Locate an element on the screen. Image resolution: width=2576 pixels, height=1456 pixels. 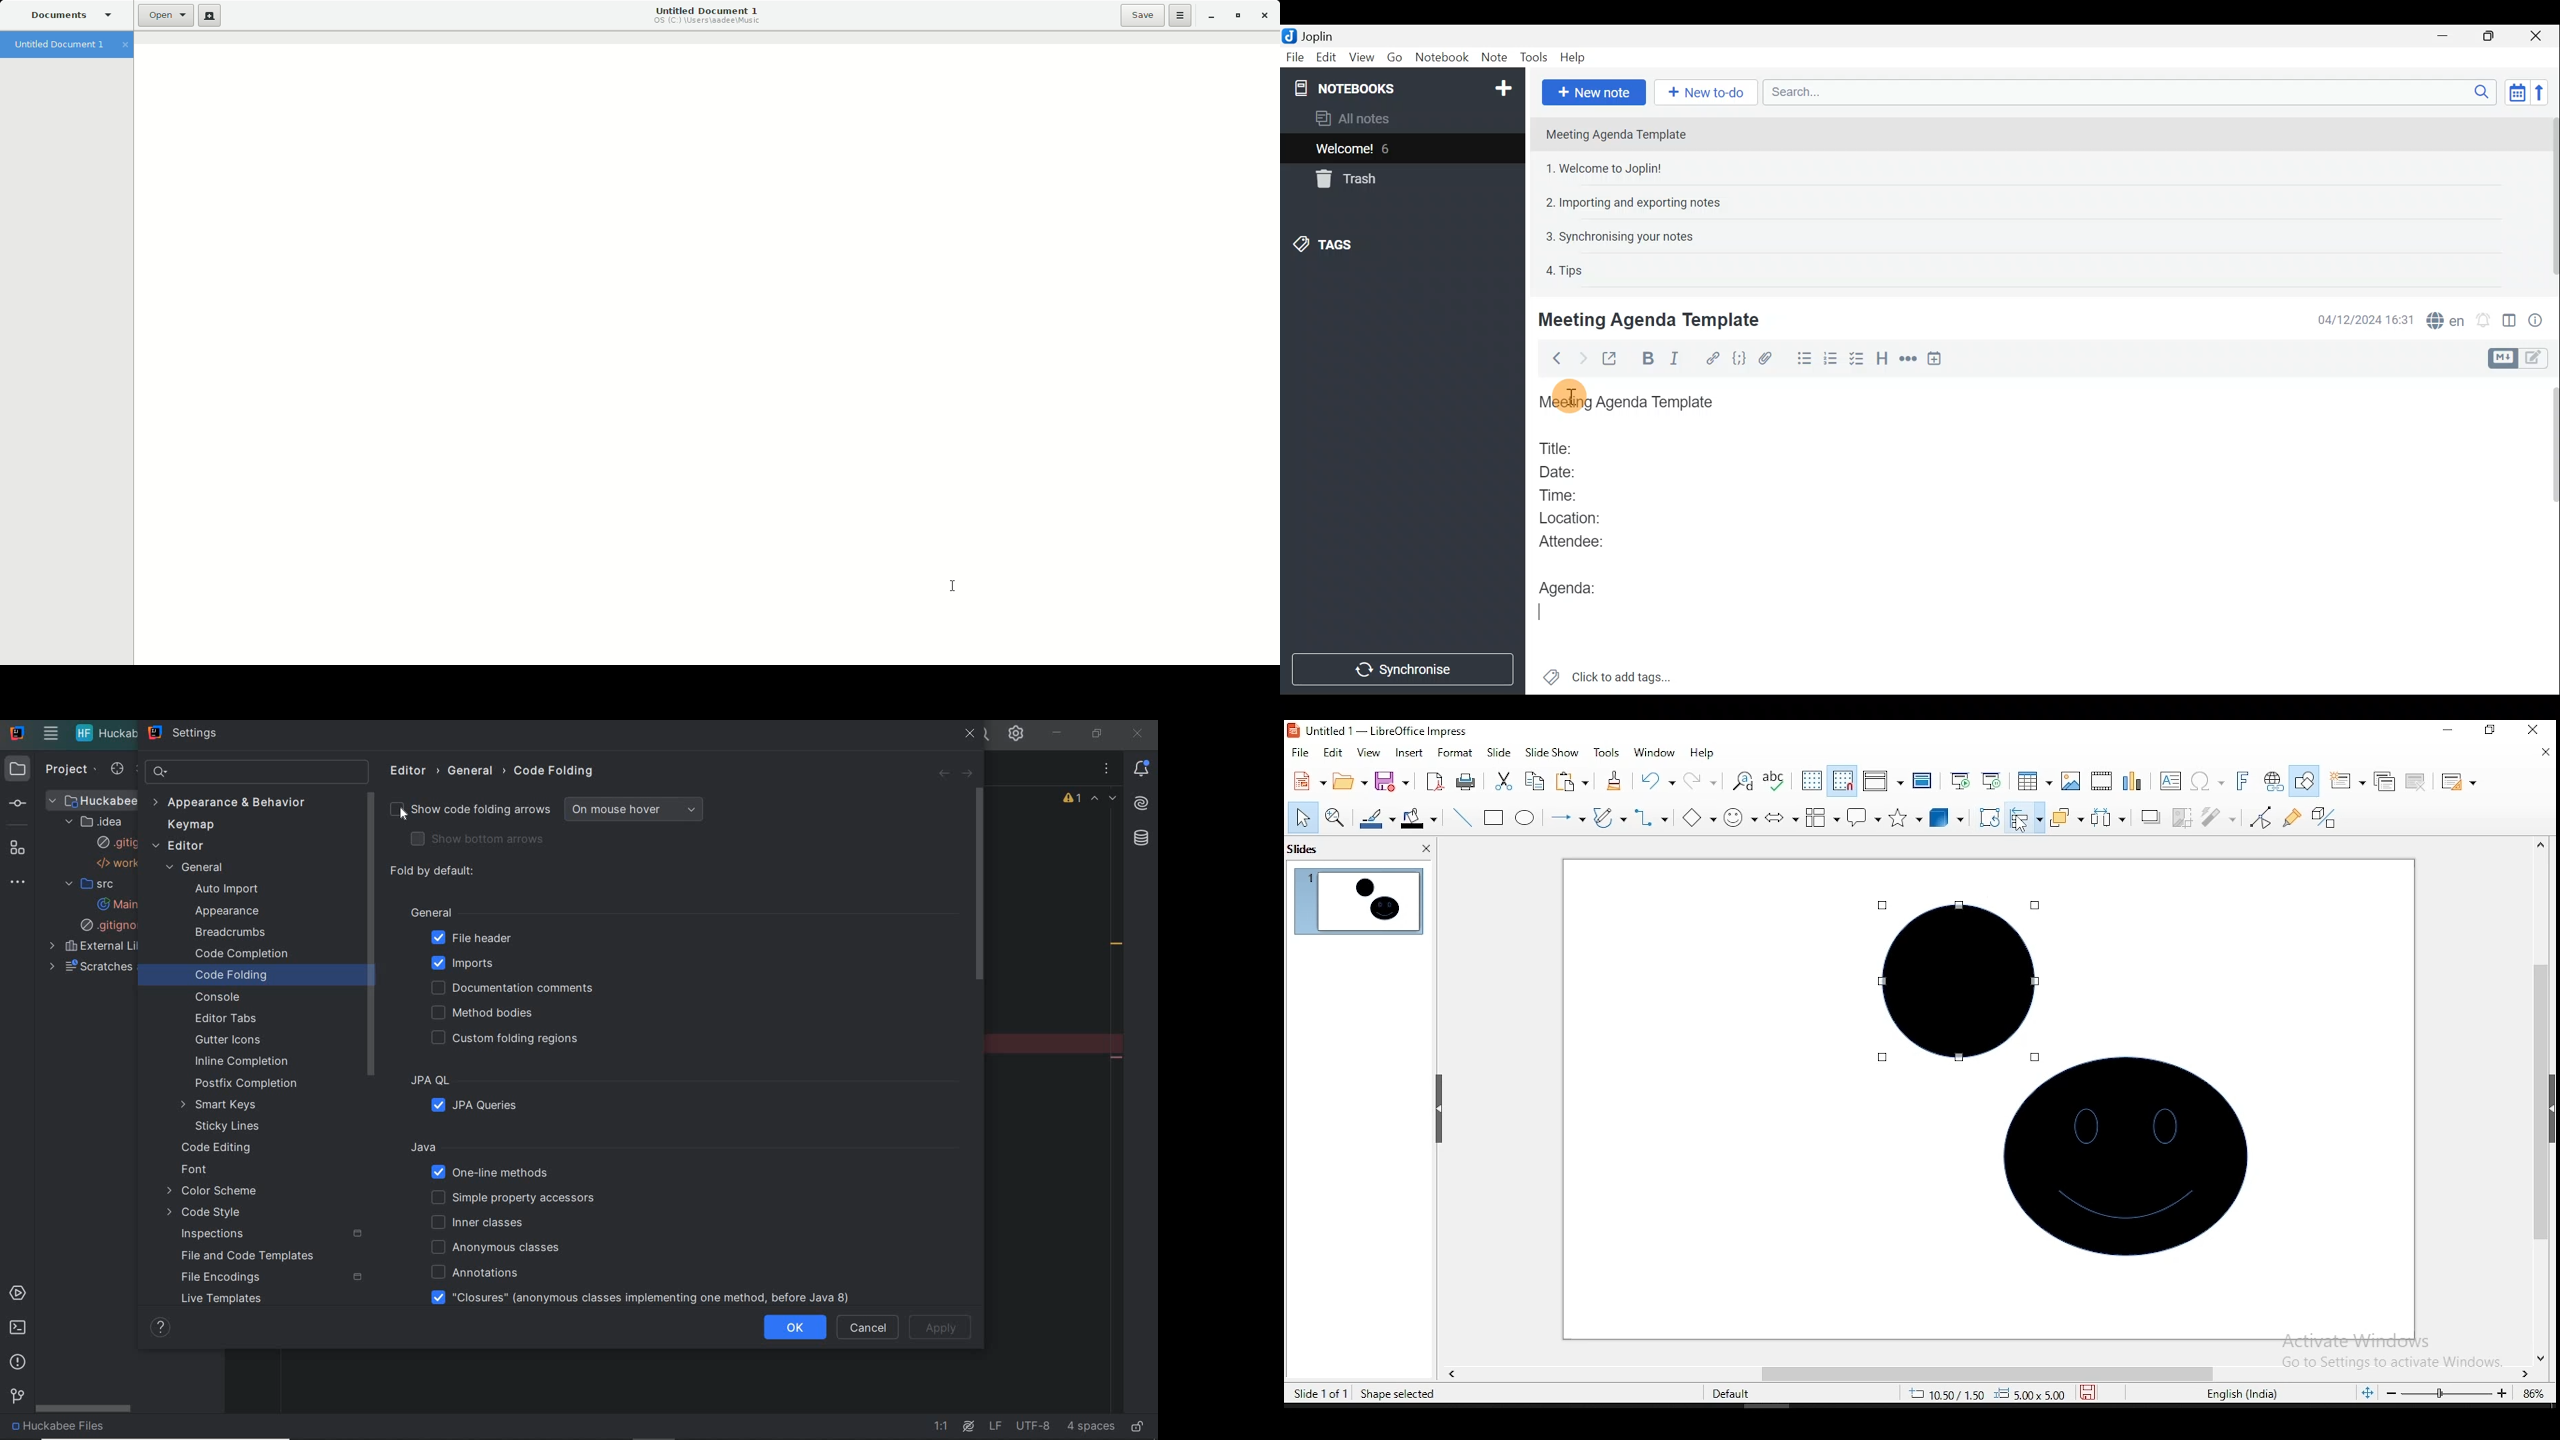
Back is located at coordinates (1553, 361).